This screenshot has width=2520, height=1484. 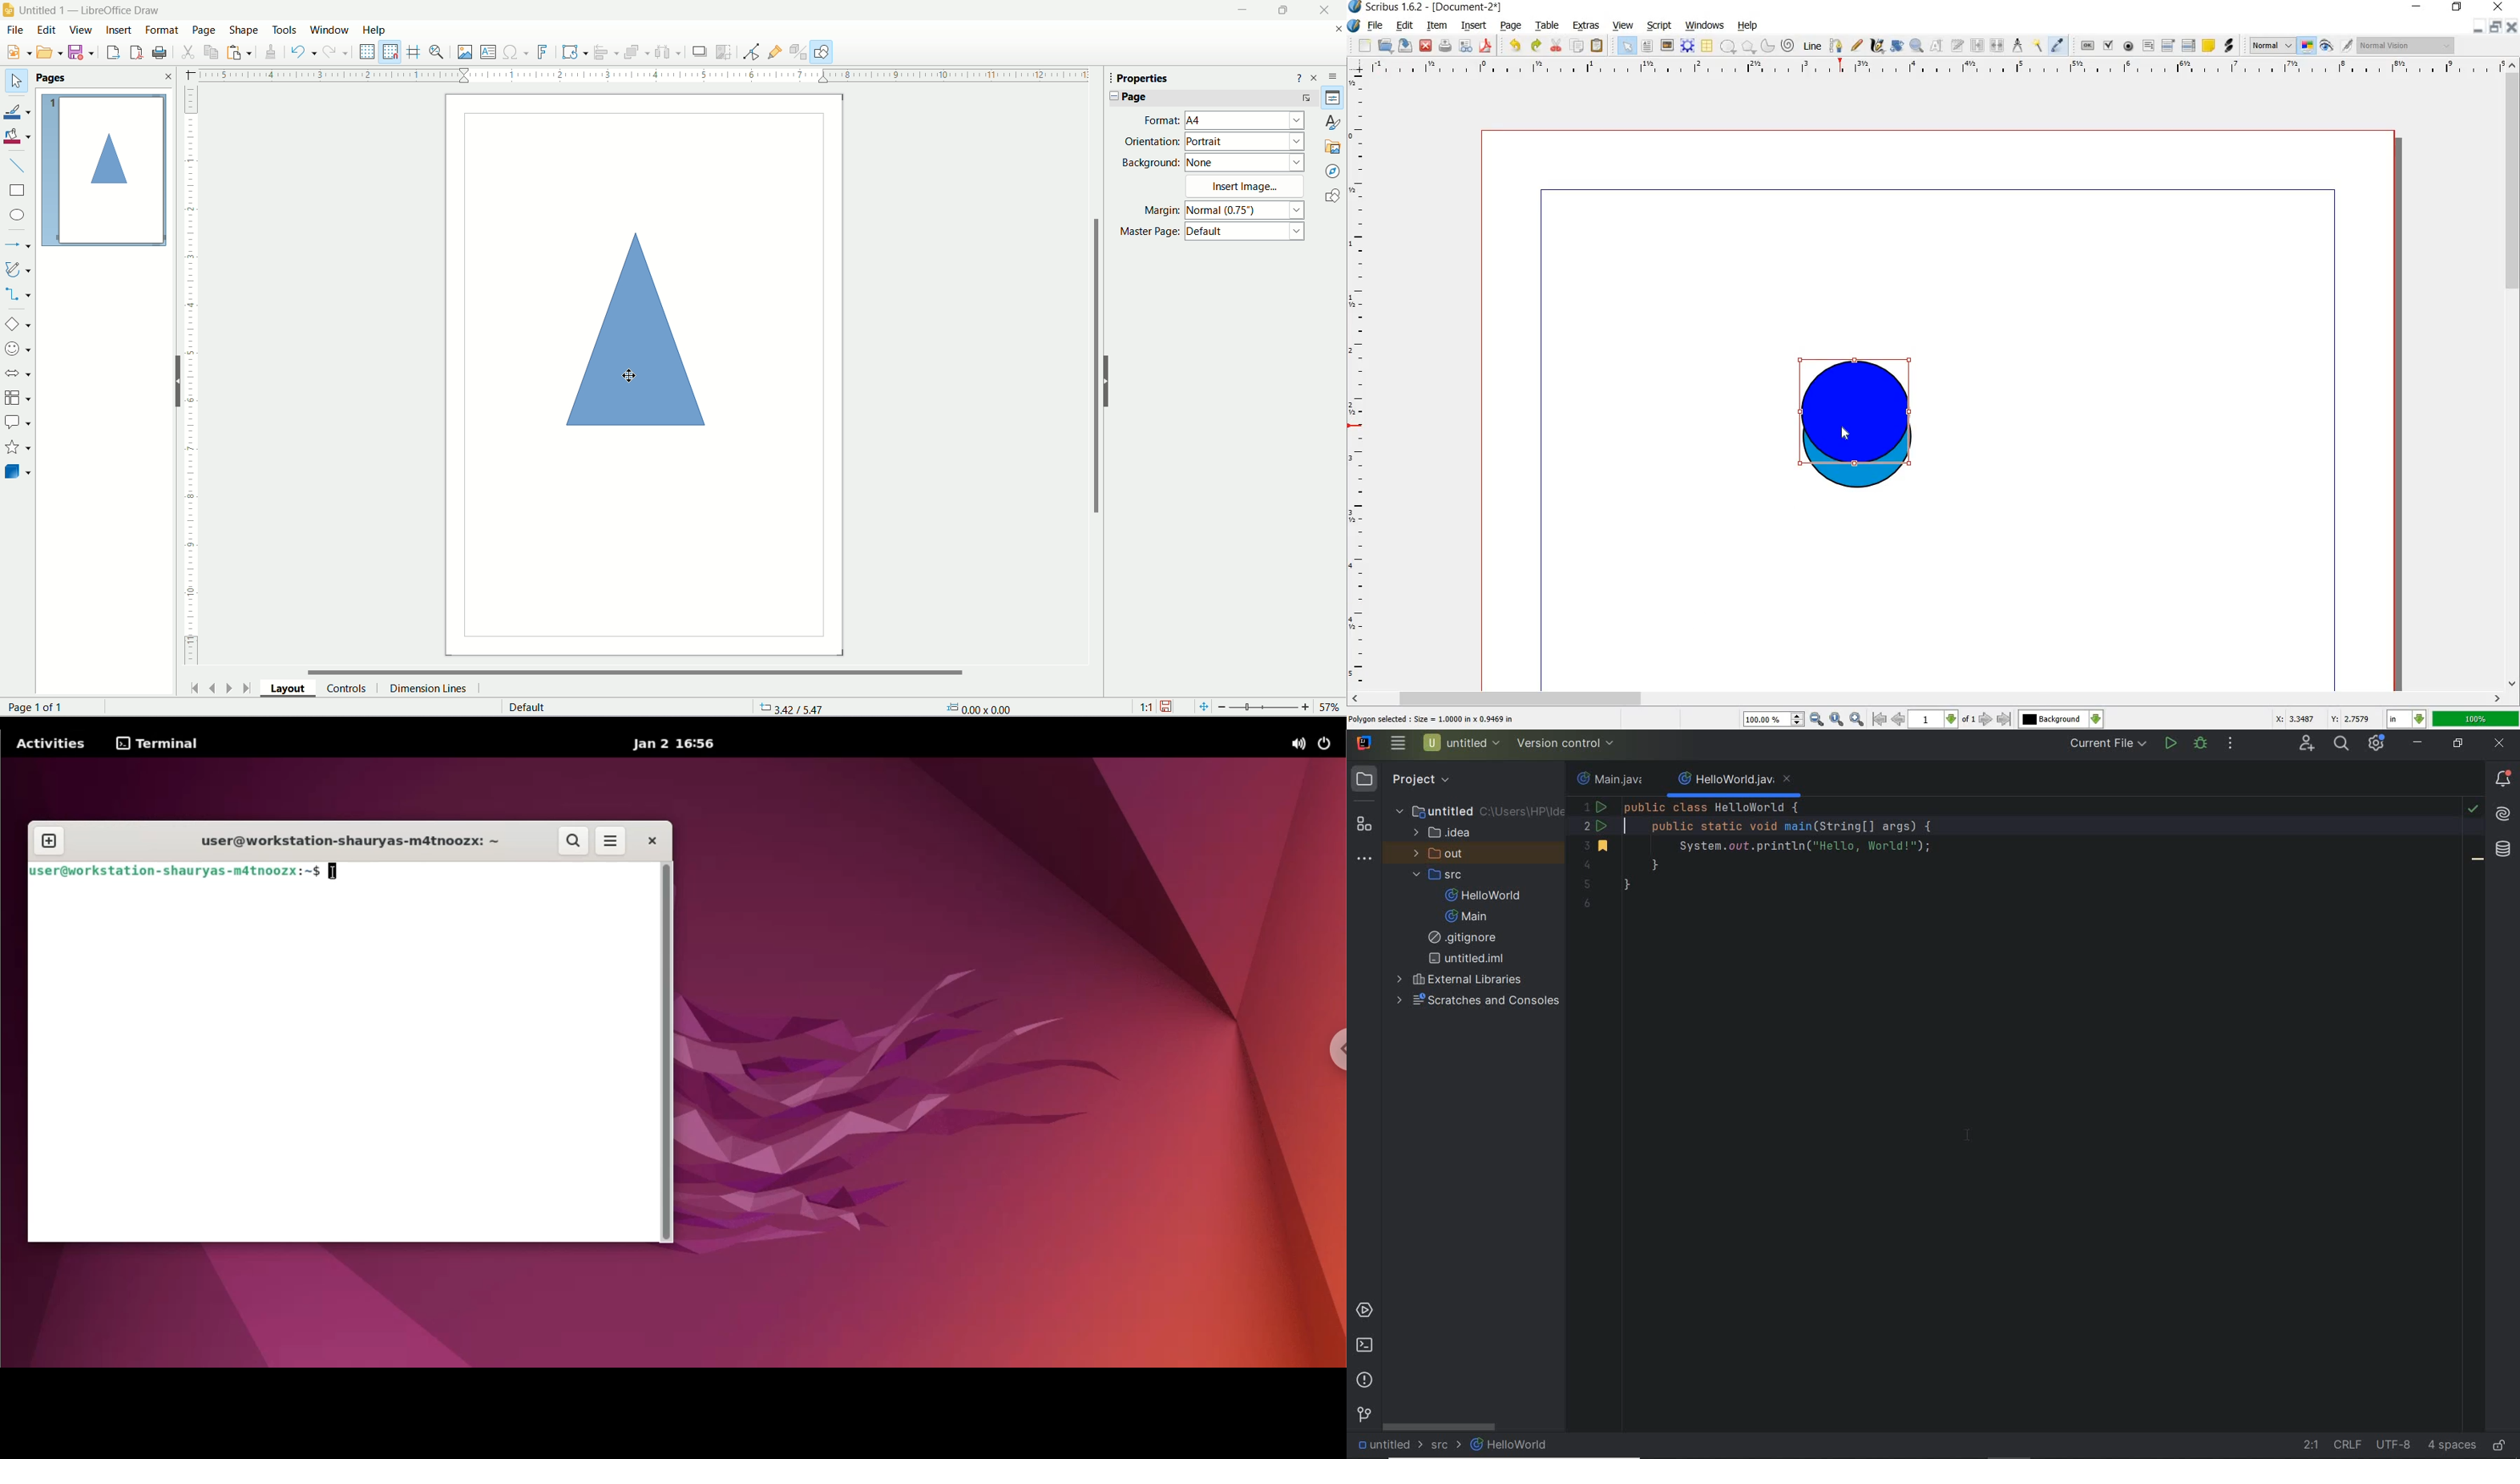 I want to click on zoom in or out, so click(x=1917, y=48).